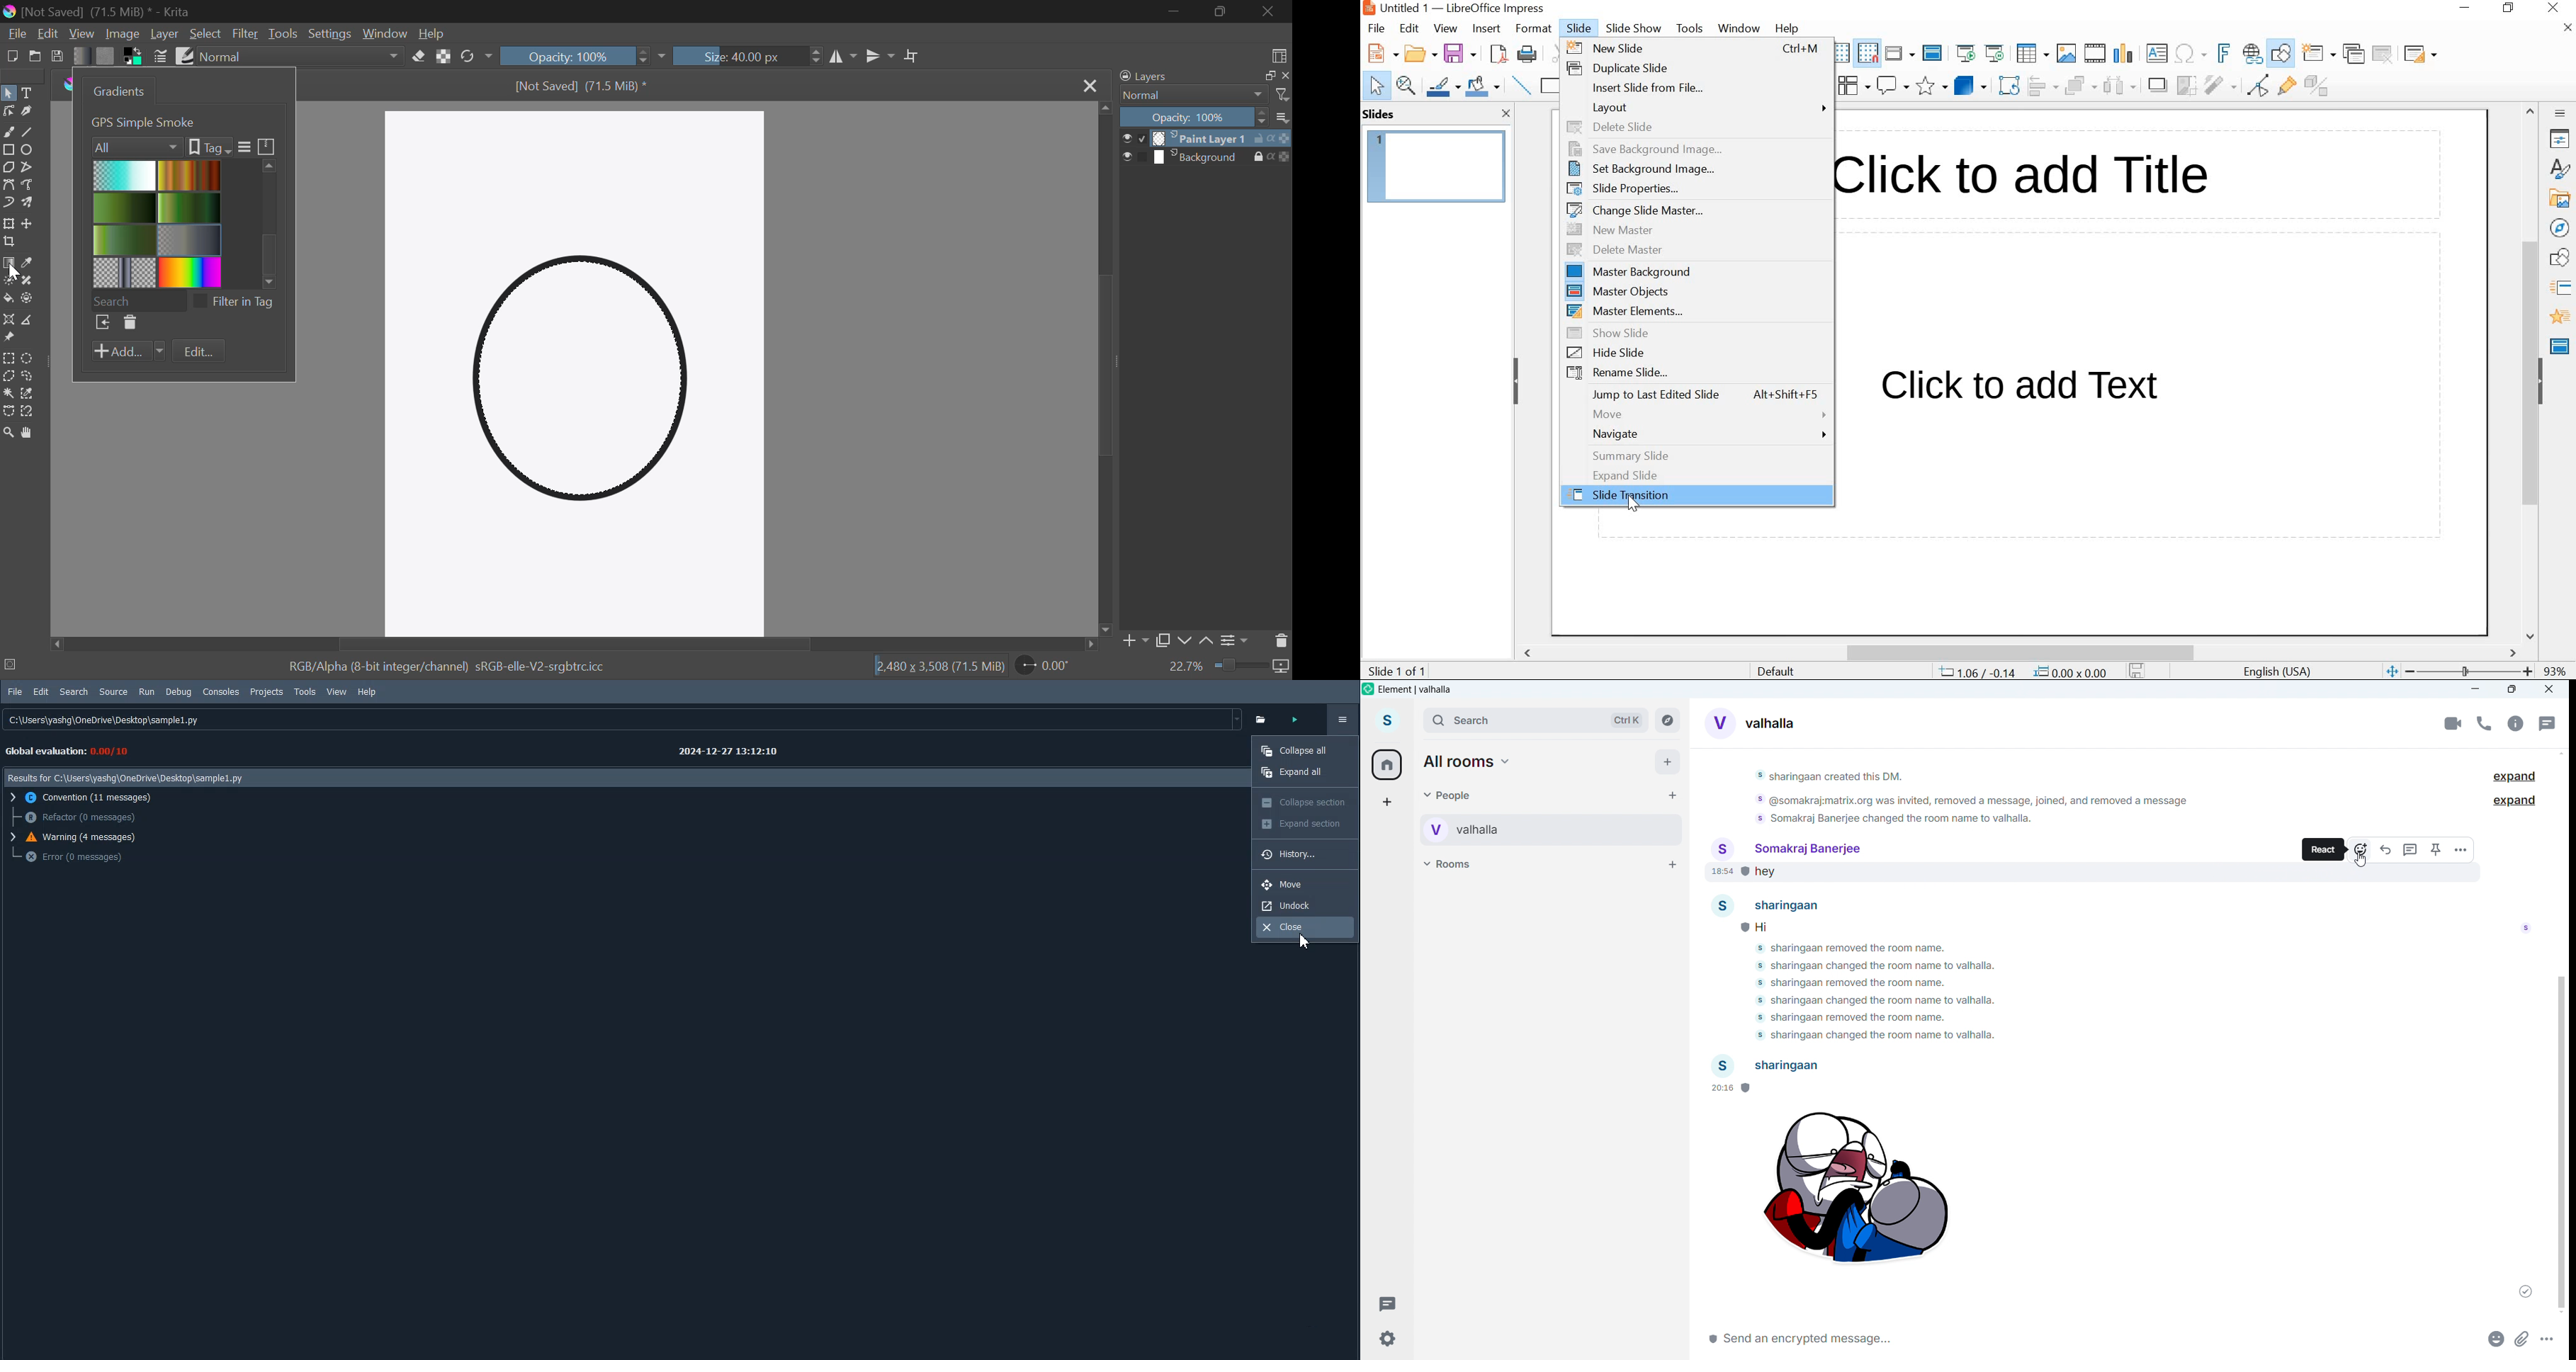 Image resolution: width=2576 pixels, height=1372 pixels. What do you see at coordinates (178, 692) in the screenshot?
I see `Debug` at bounding box center [178, 692].